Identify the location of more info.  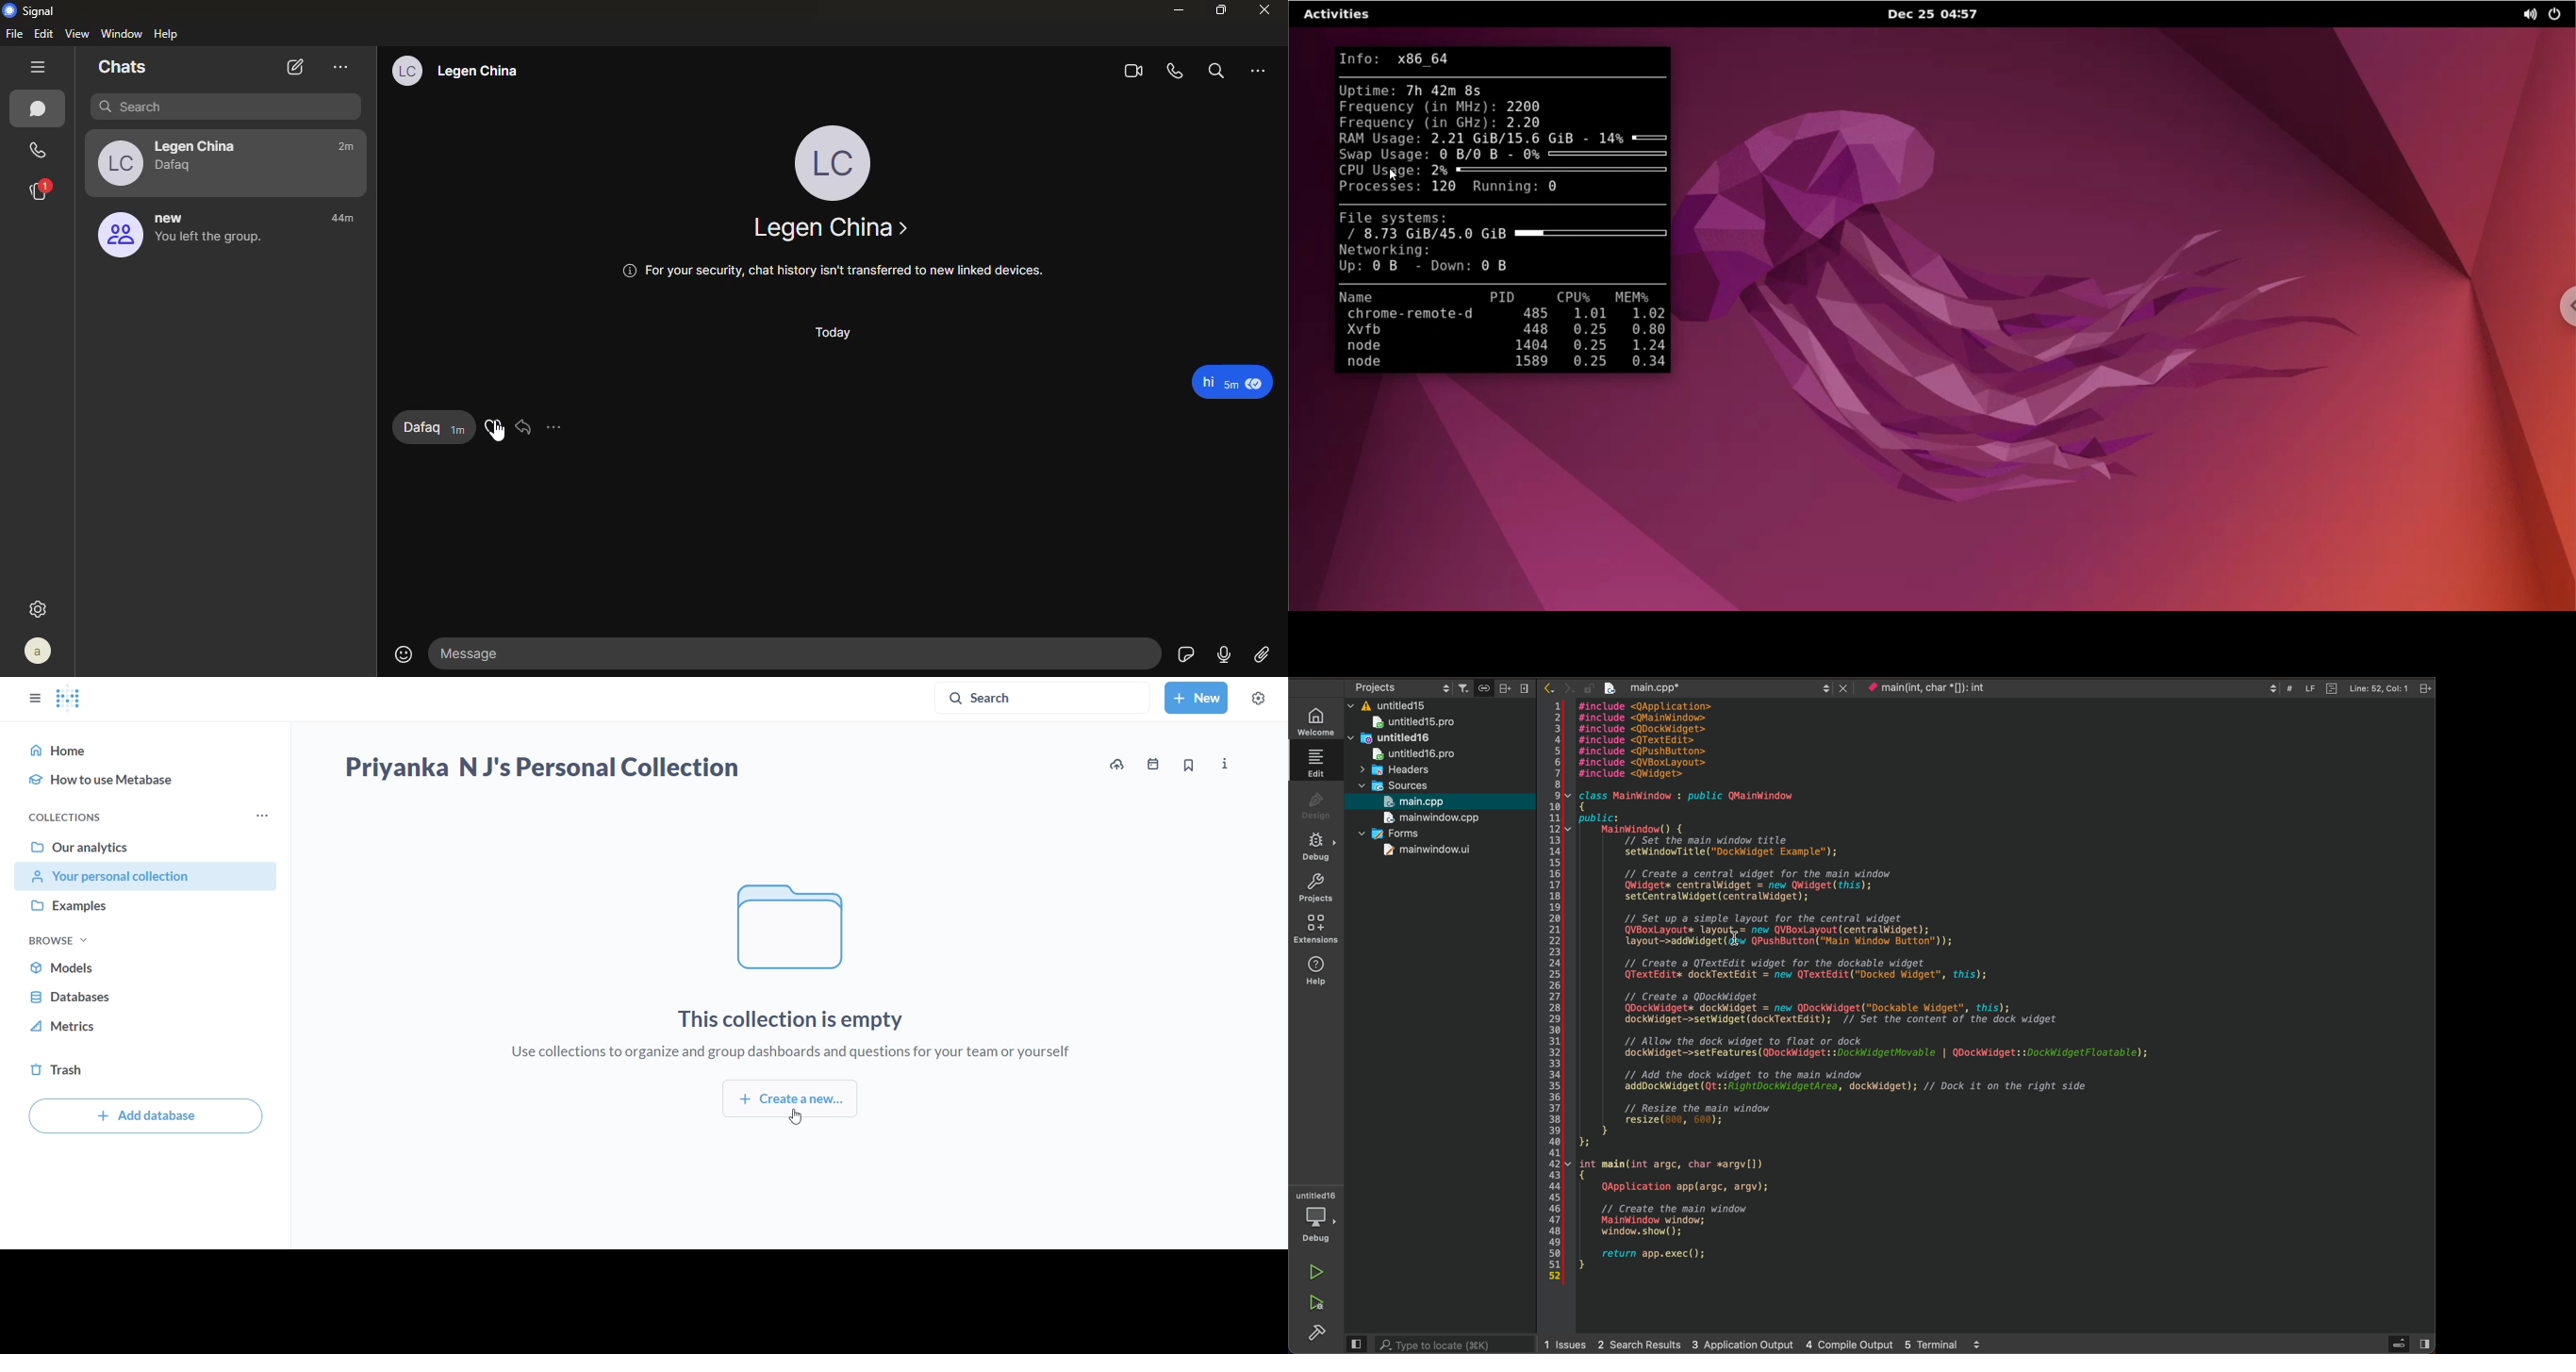
(1224, 765).